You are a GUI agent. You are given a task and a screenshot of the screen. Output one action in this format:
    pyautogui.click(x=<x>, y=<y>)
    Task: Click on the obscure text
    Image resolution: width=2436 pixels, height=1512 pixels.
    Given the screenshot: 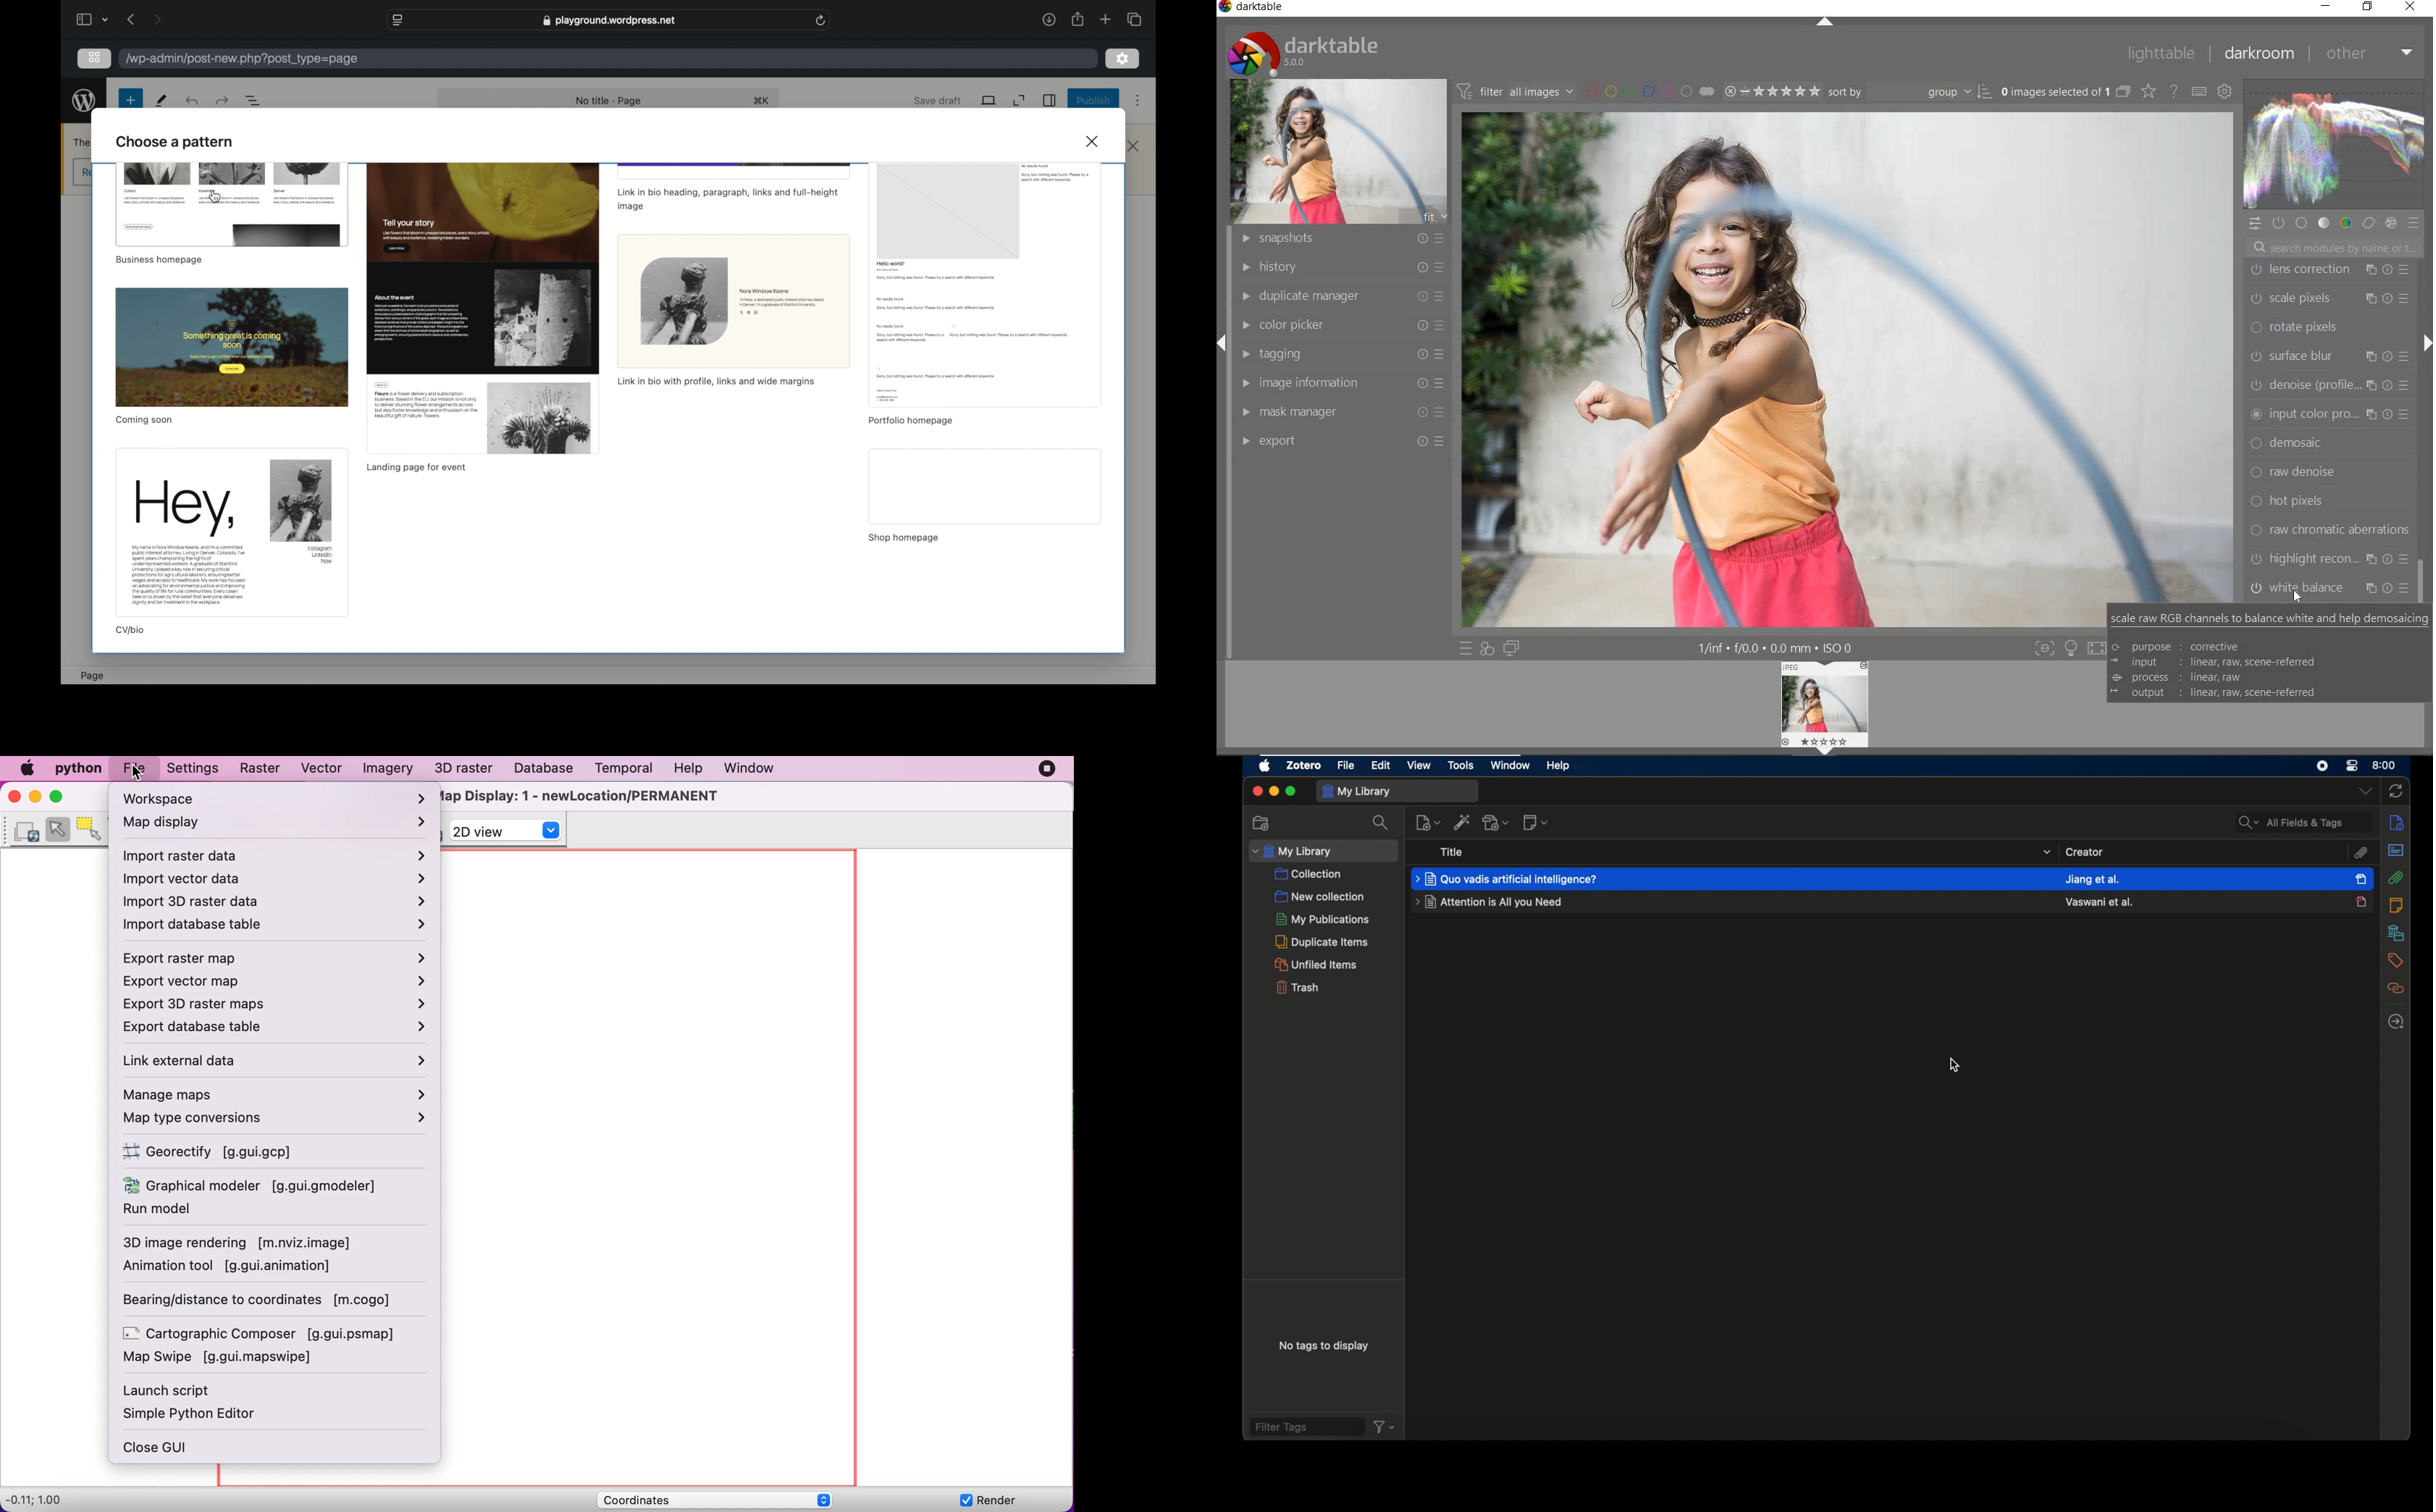 What is the action you would take?
    pyautogui.click(x=83, y=143)
    